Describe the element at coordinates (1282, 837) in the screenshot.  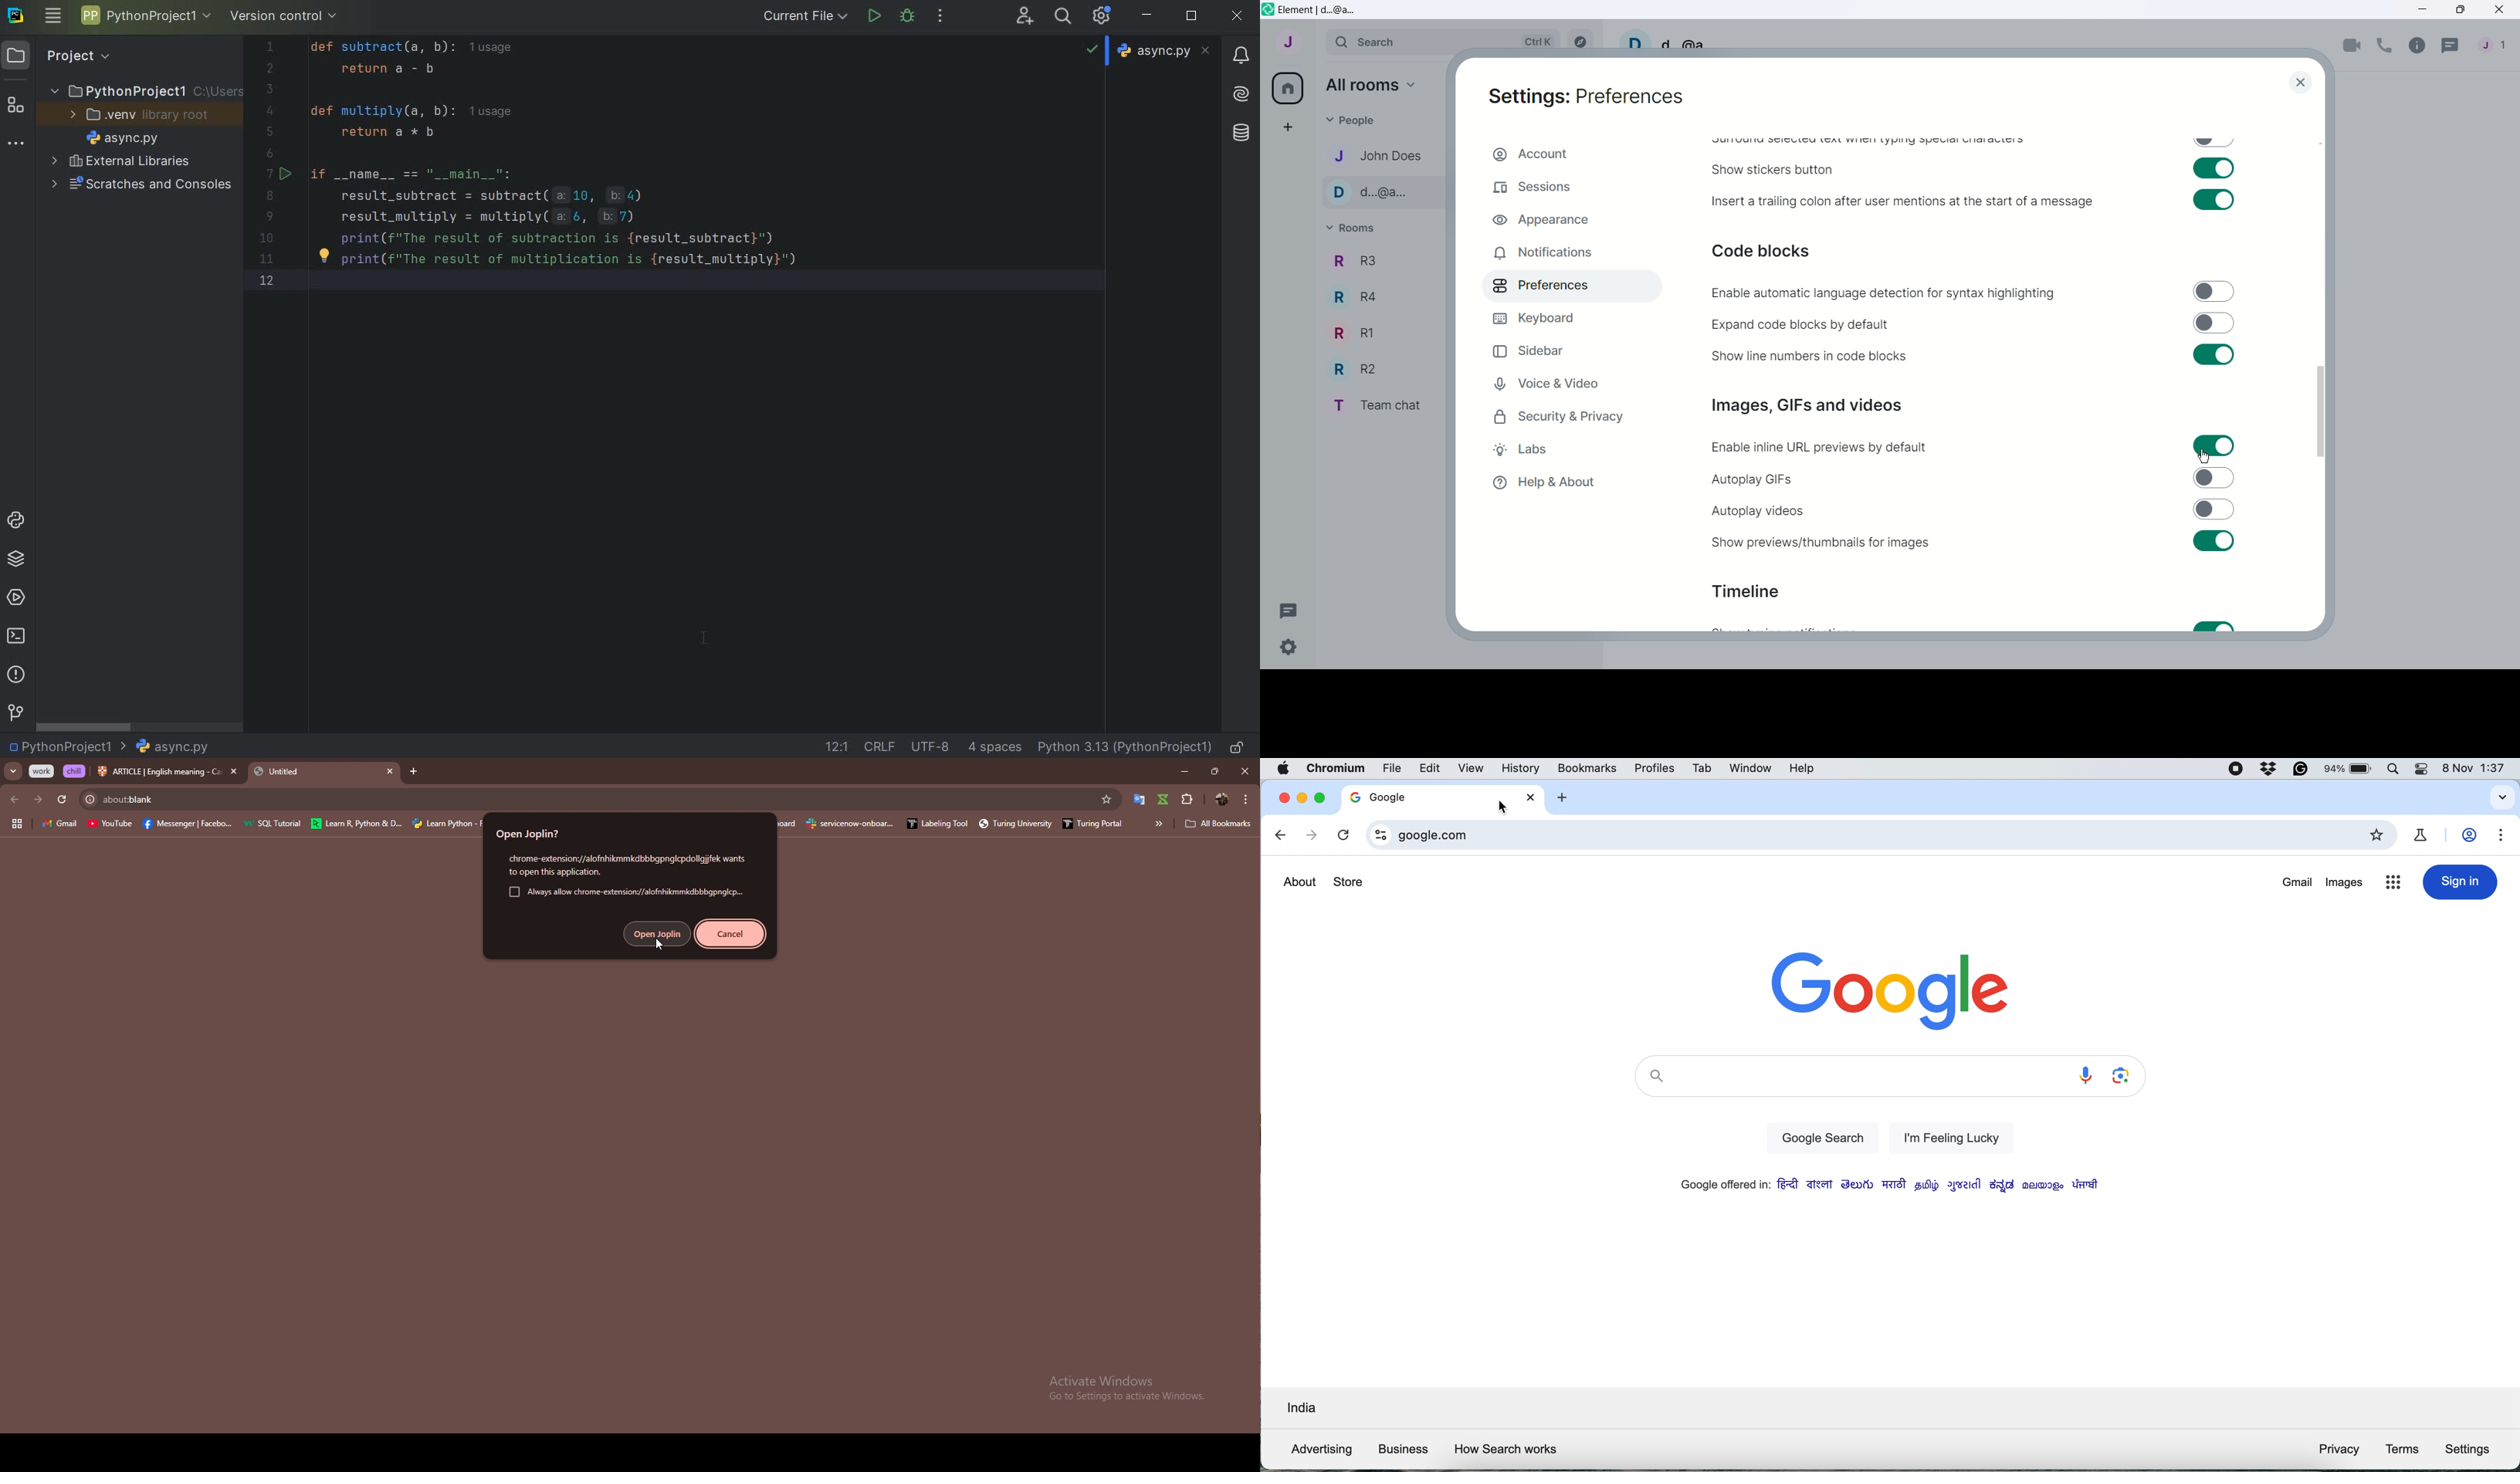
I see `go back` at that location.